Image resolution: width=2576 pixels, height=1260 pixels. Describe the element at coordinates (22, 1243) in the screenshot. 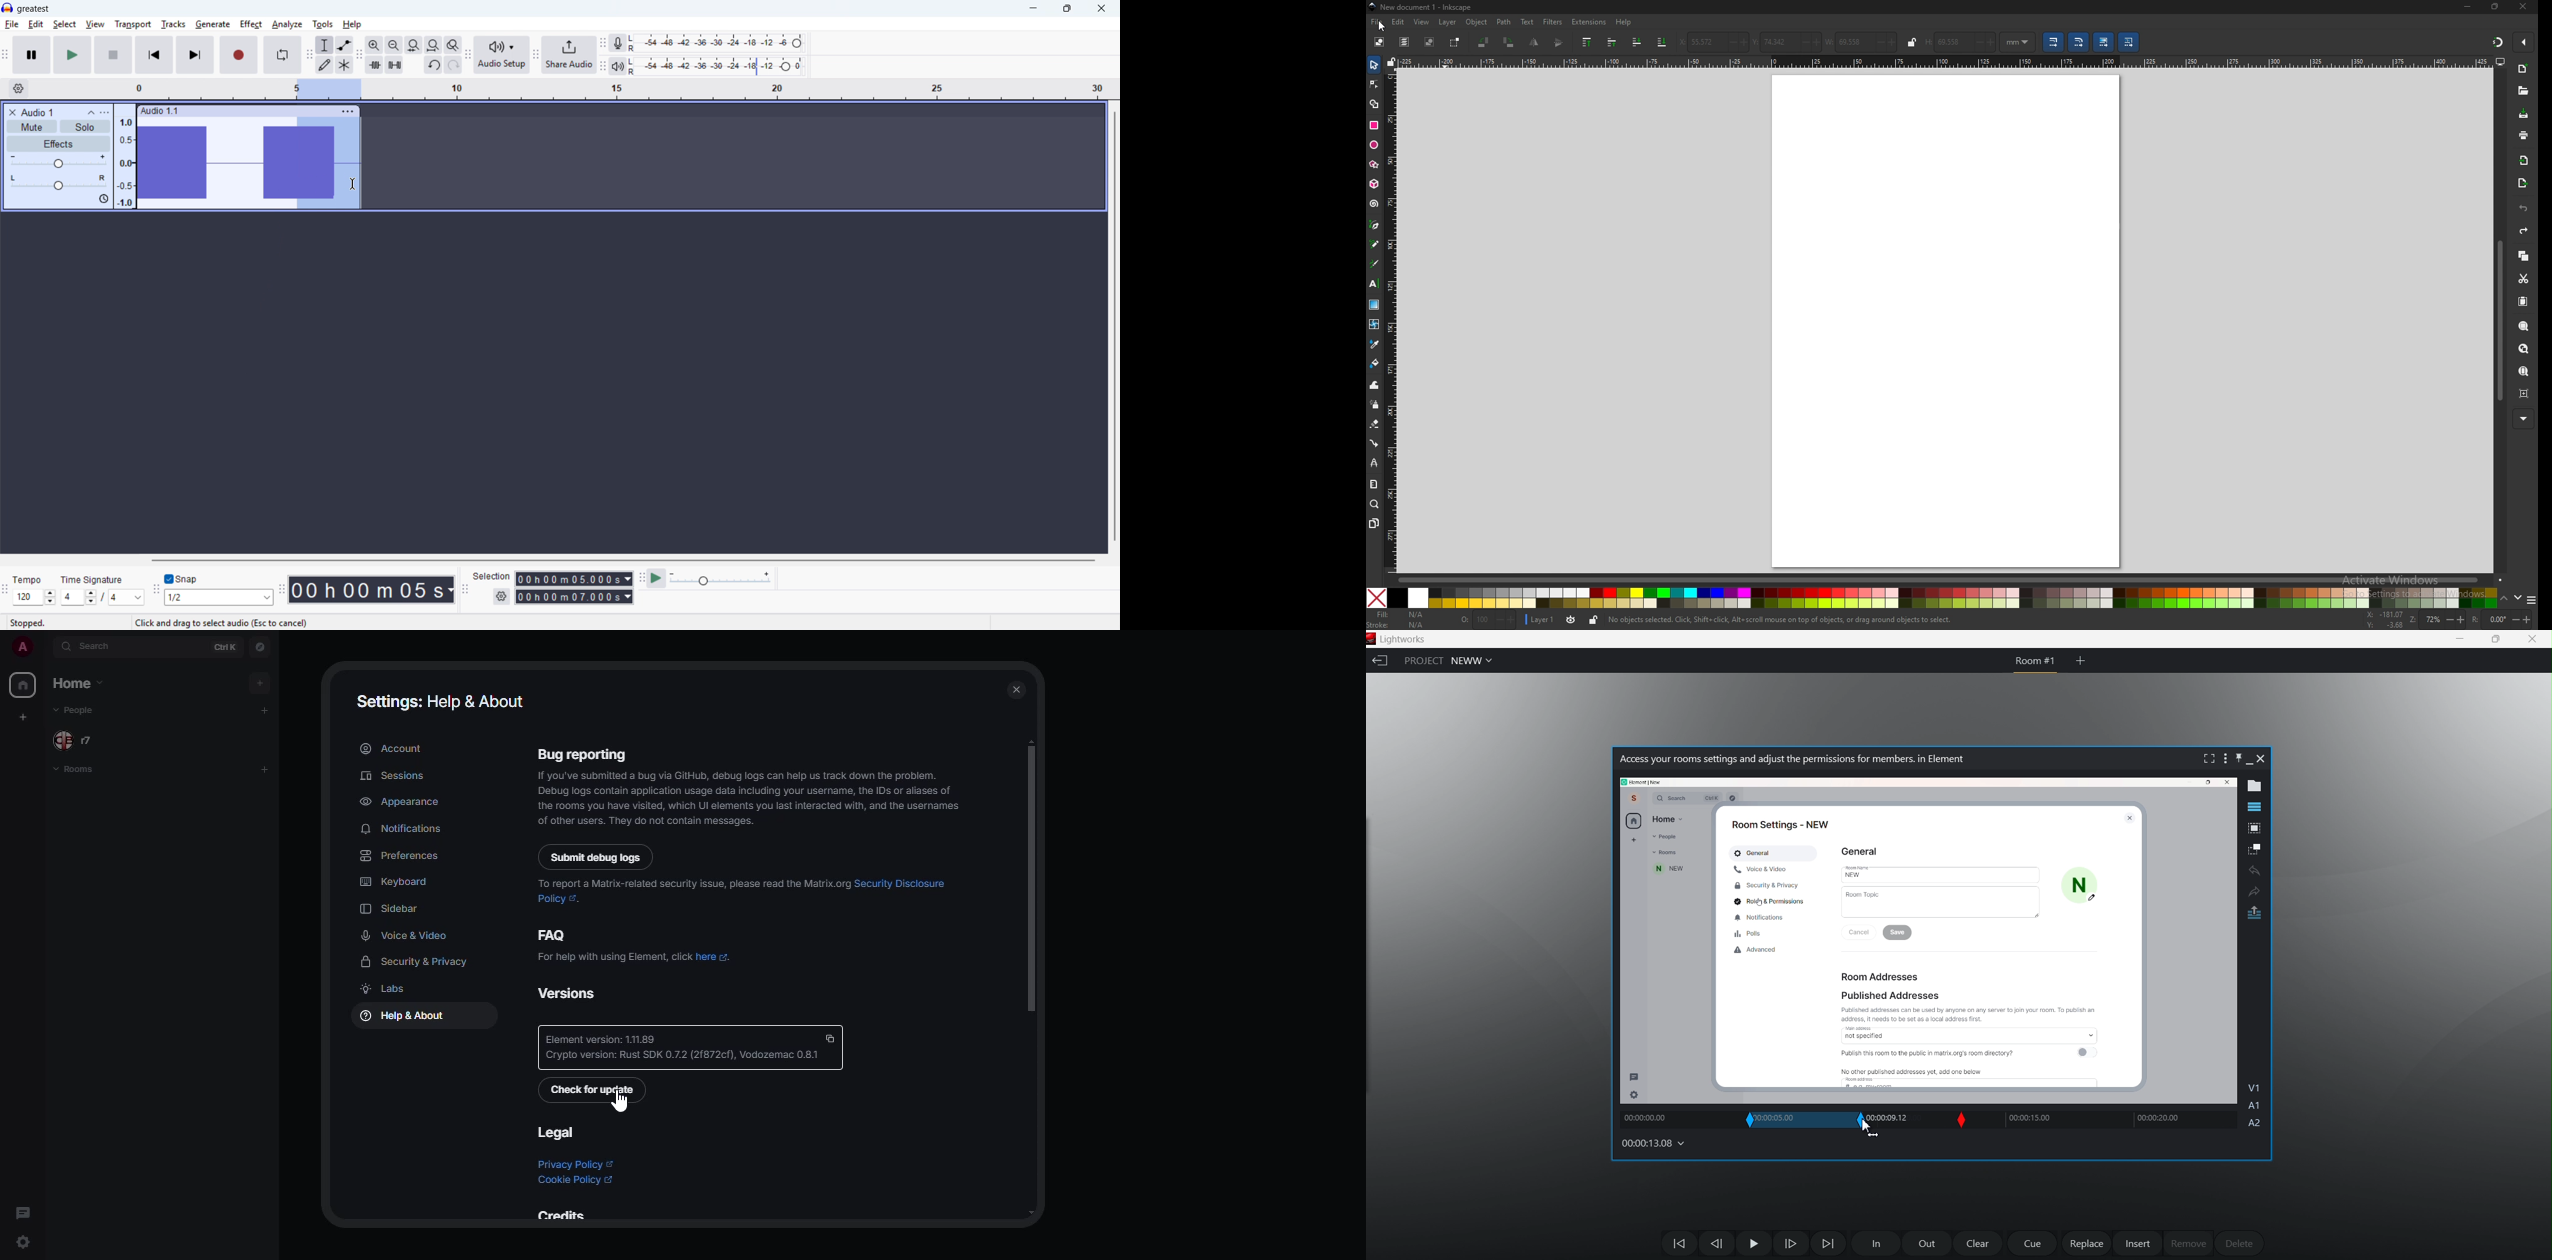

I see `quick settings` at that location.